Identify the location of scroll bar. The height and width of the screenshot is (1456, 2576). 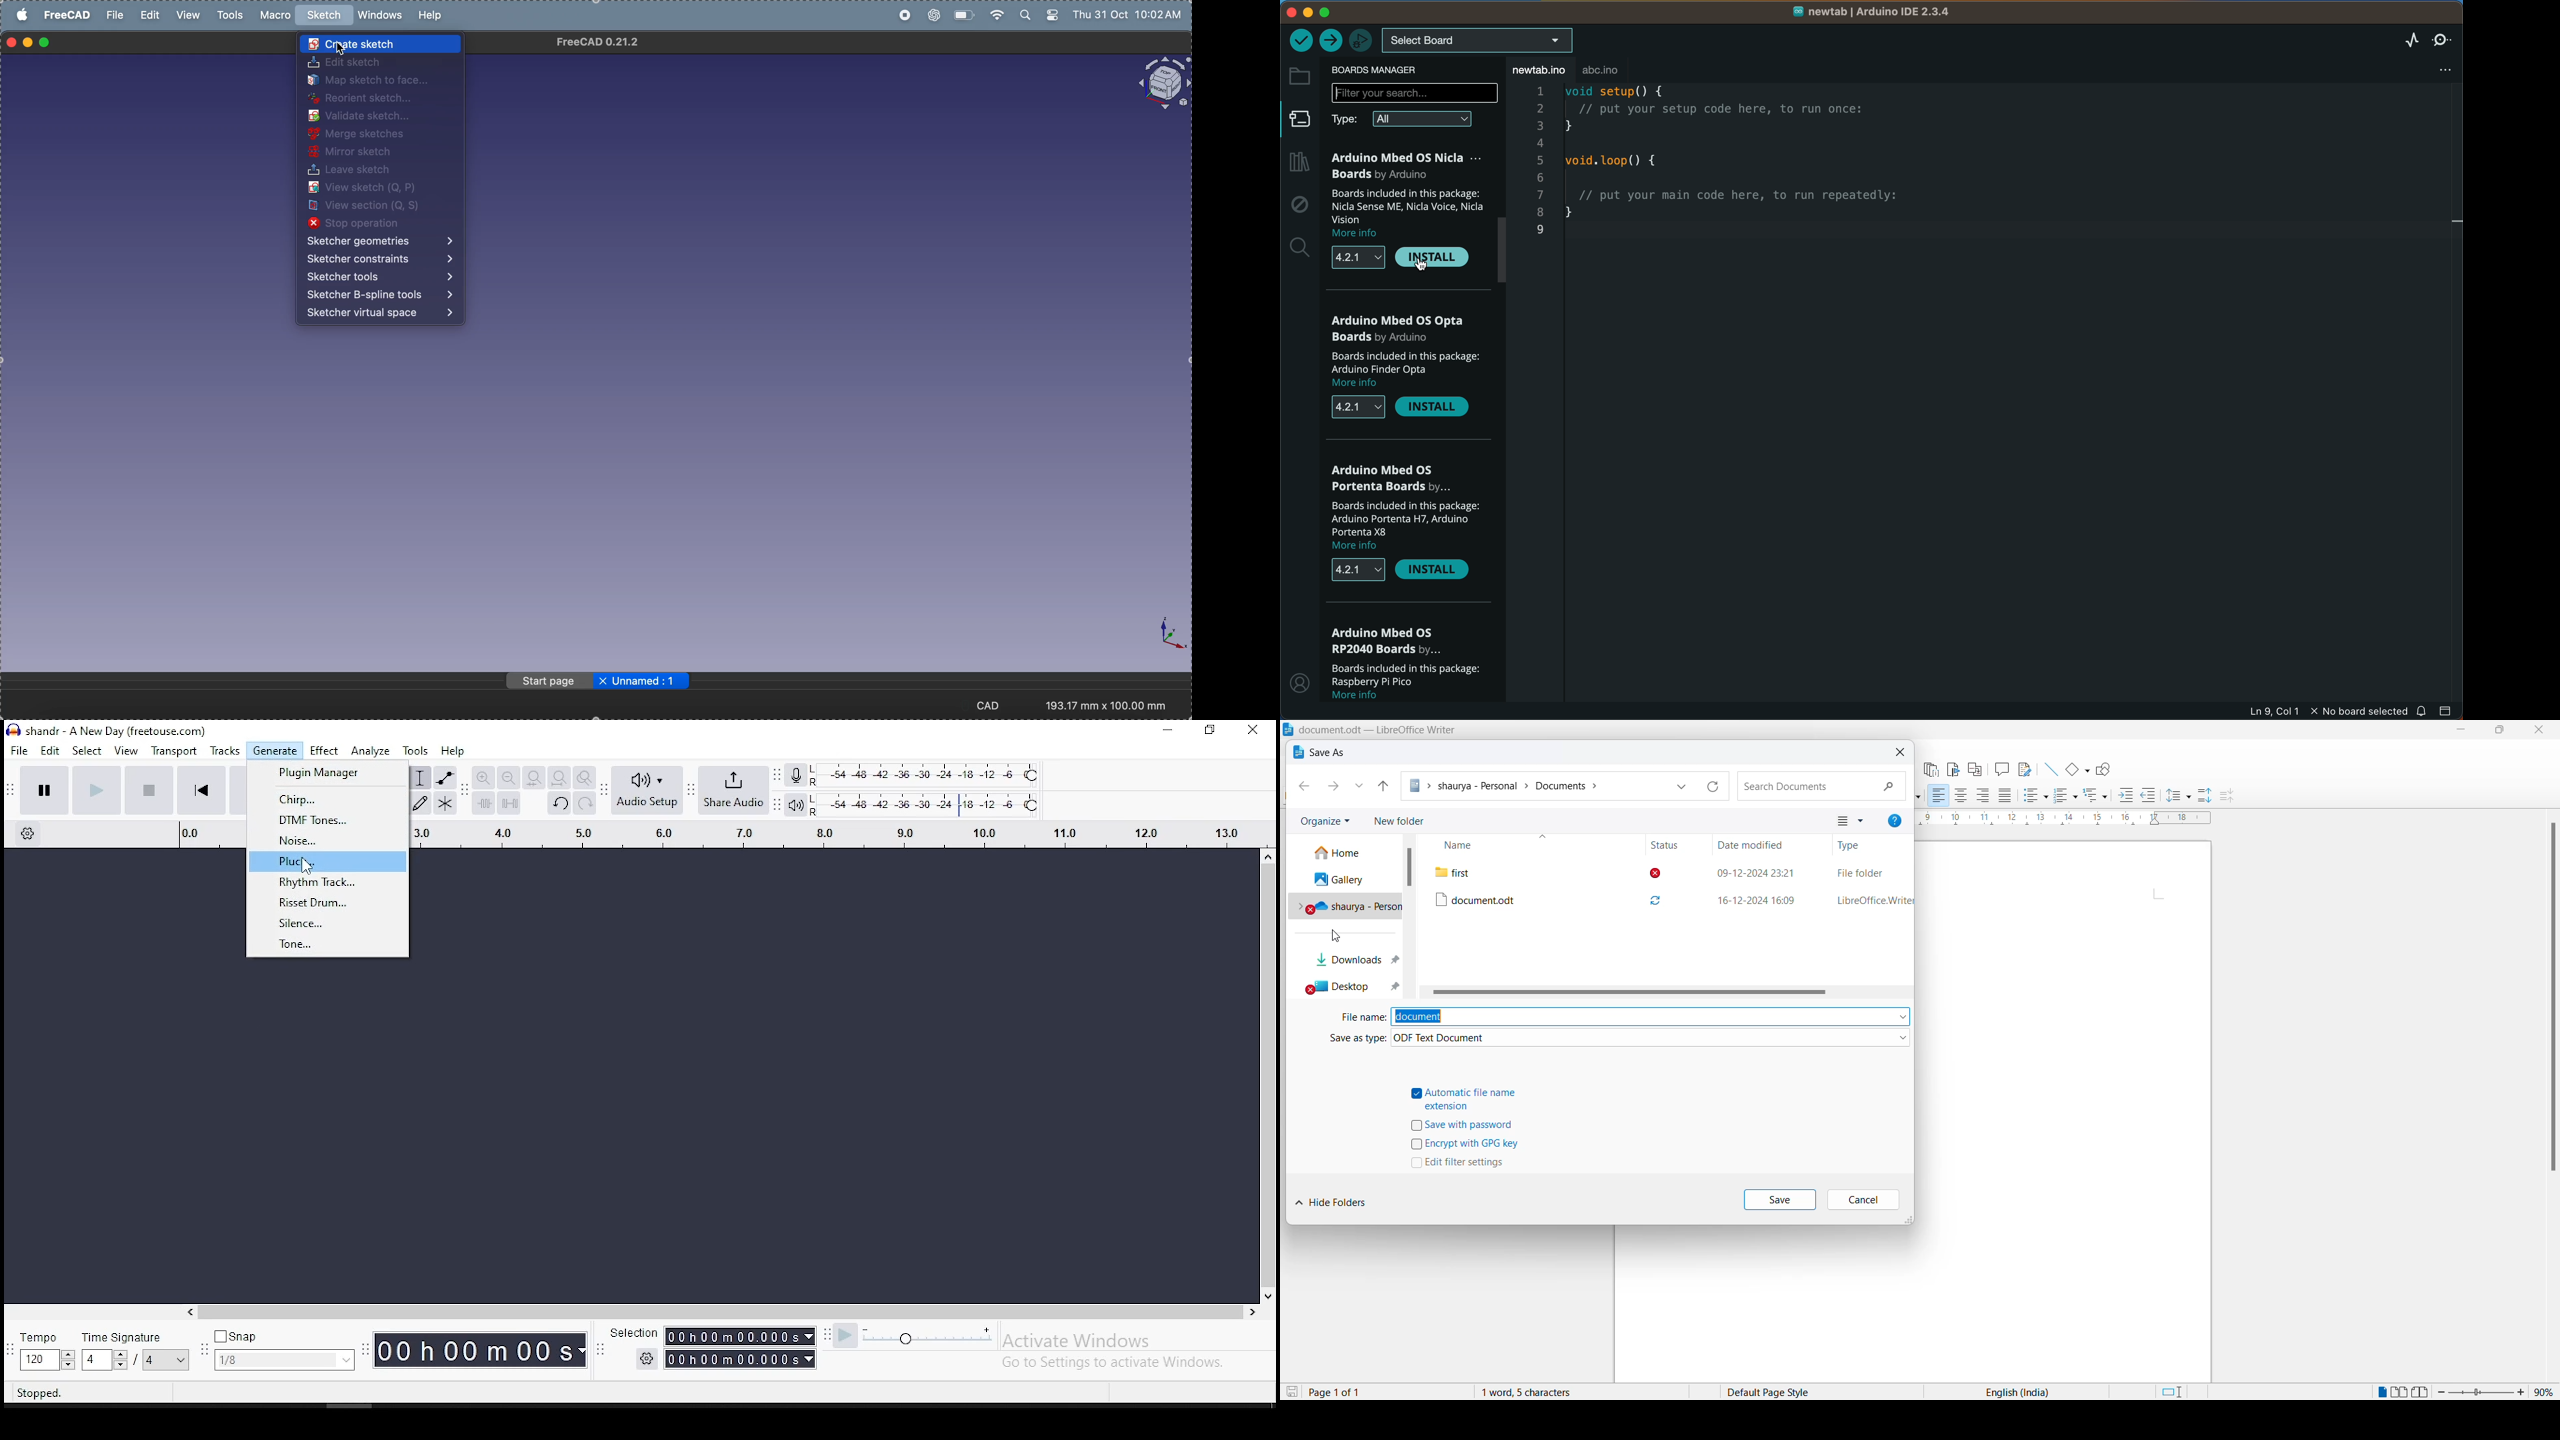
(1268, 1074).